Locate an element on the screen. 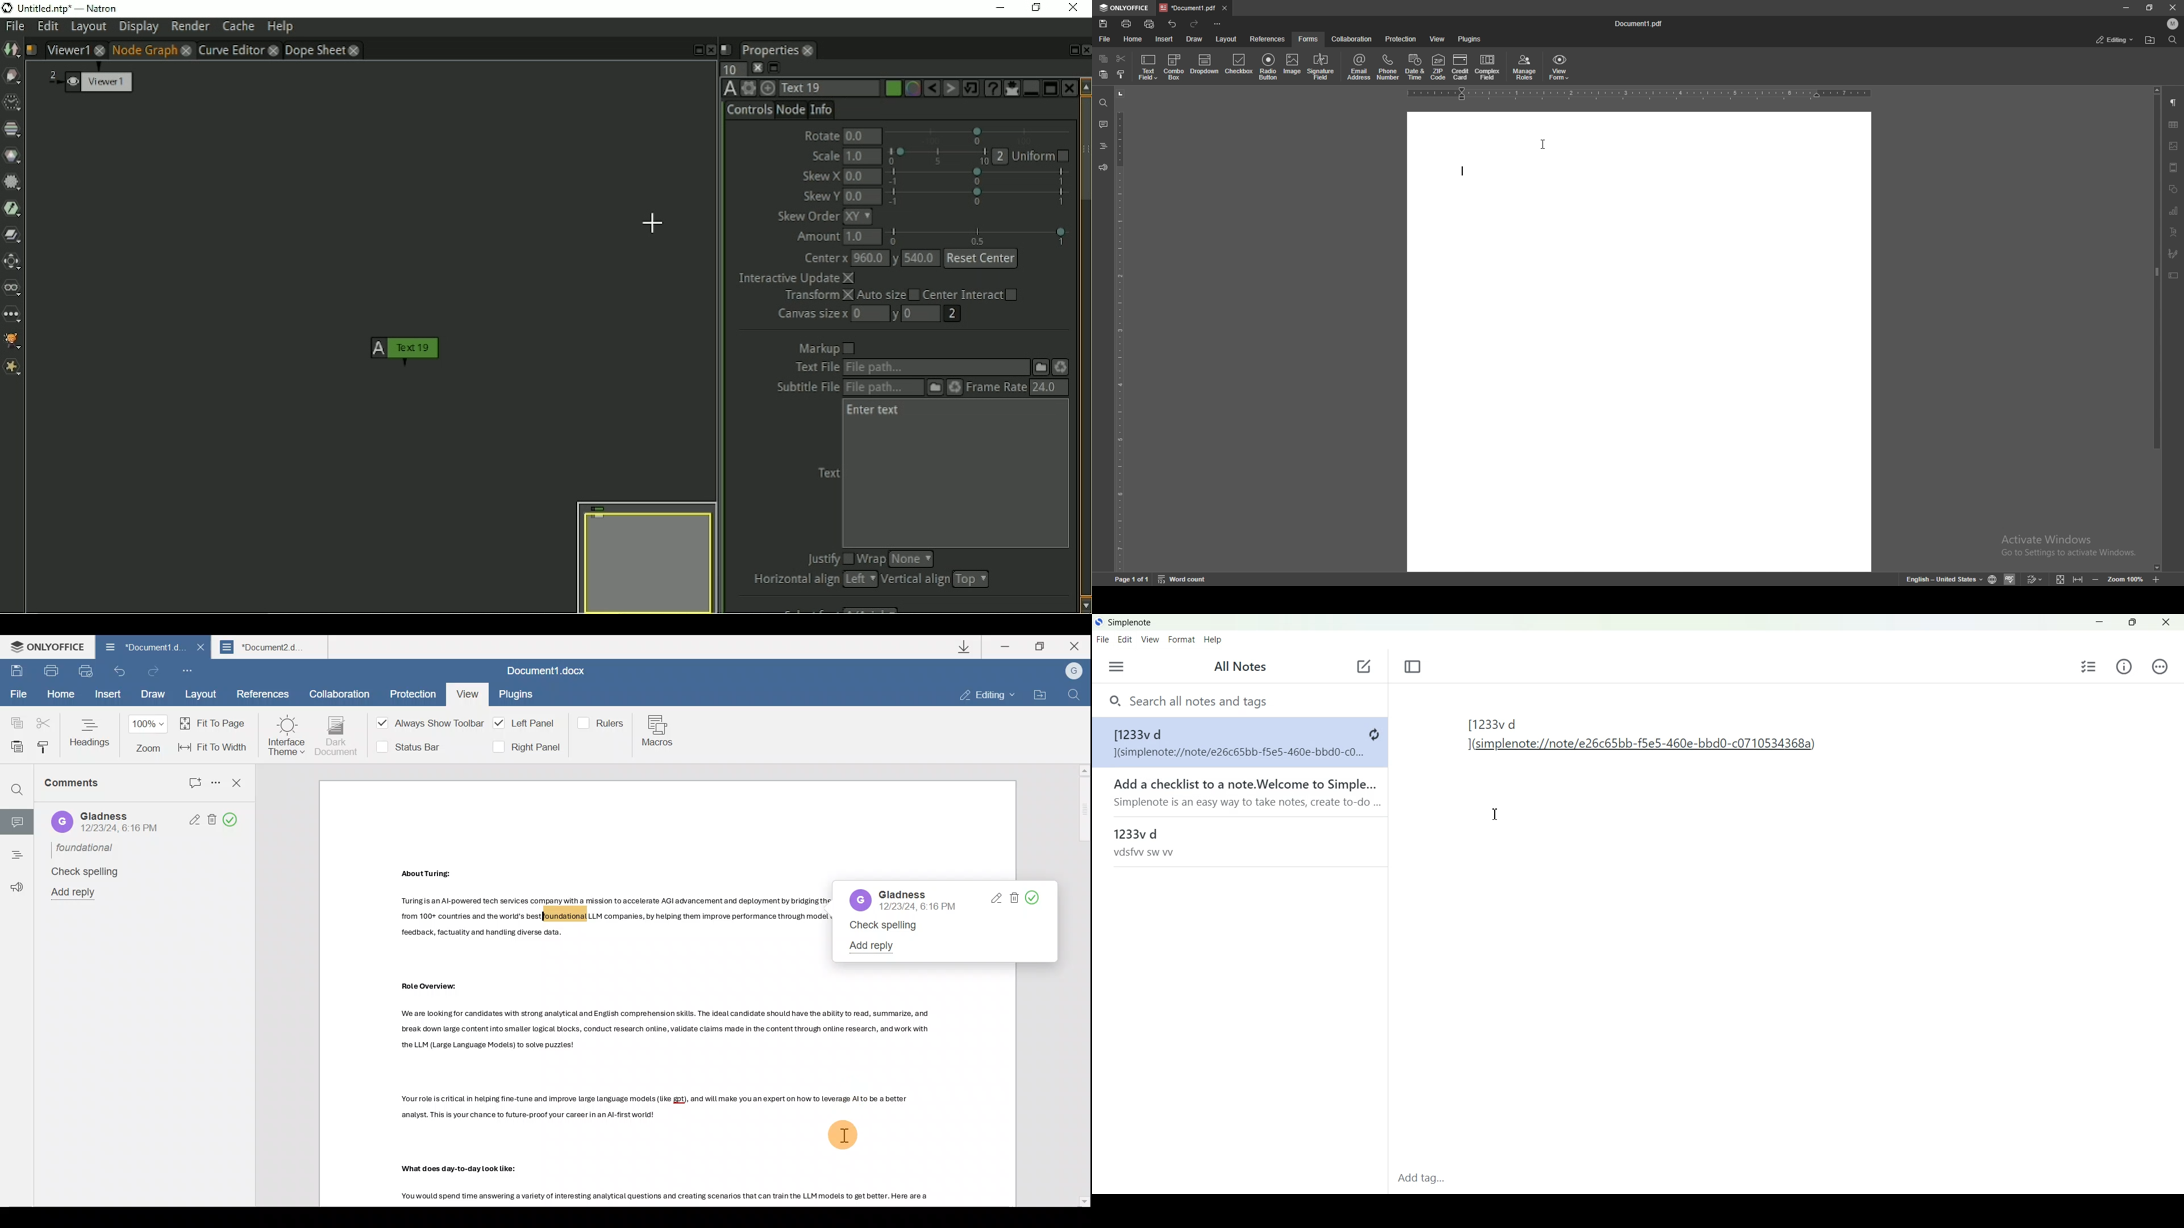 The image size is (2184, 1232). 0.0 is located at coordinates (862, 135).